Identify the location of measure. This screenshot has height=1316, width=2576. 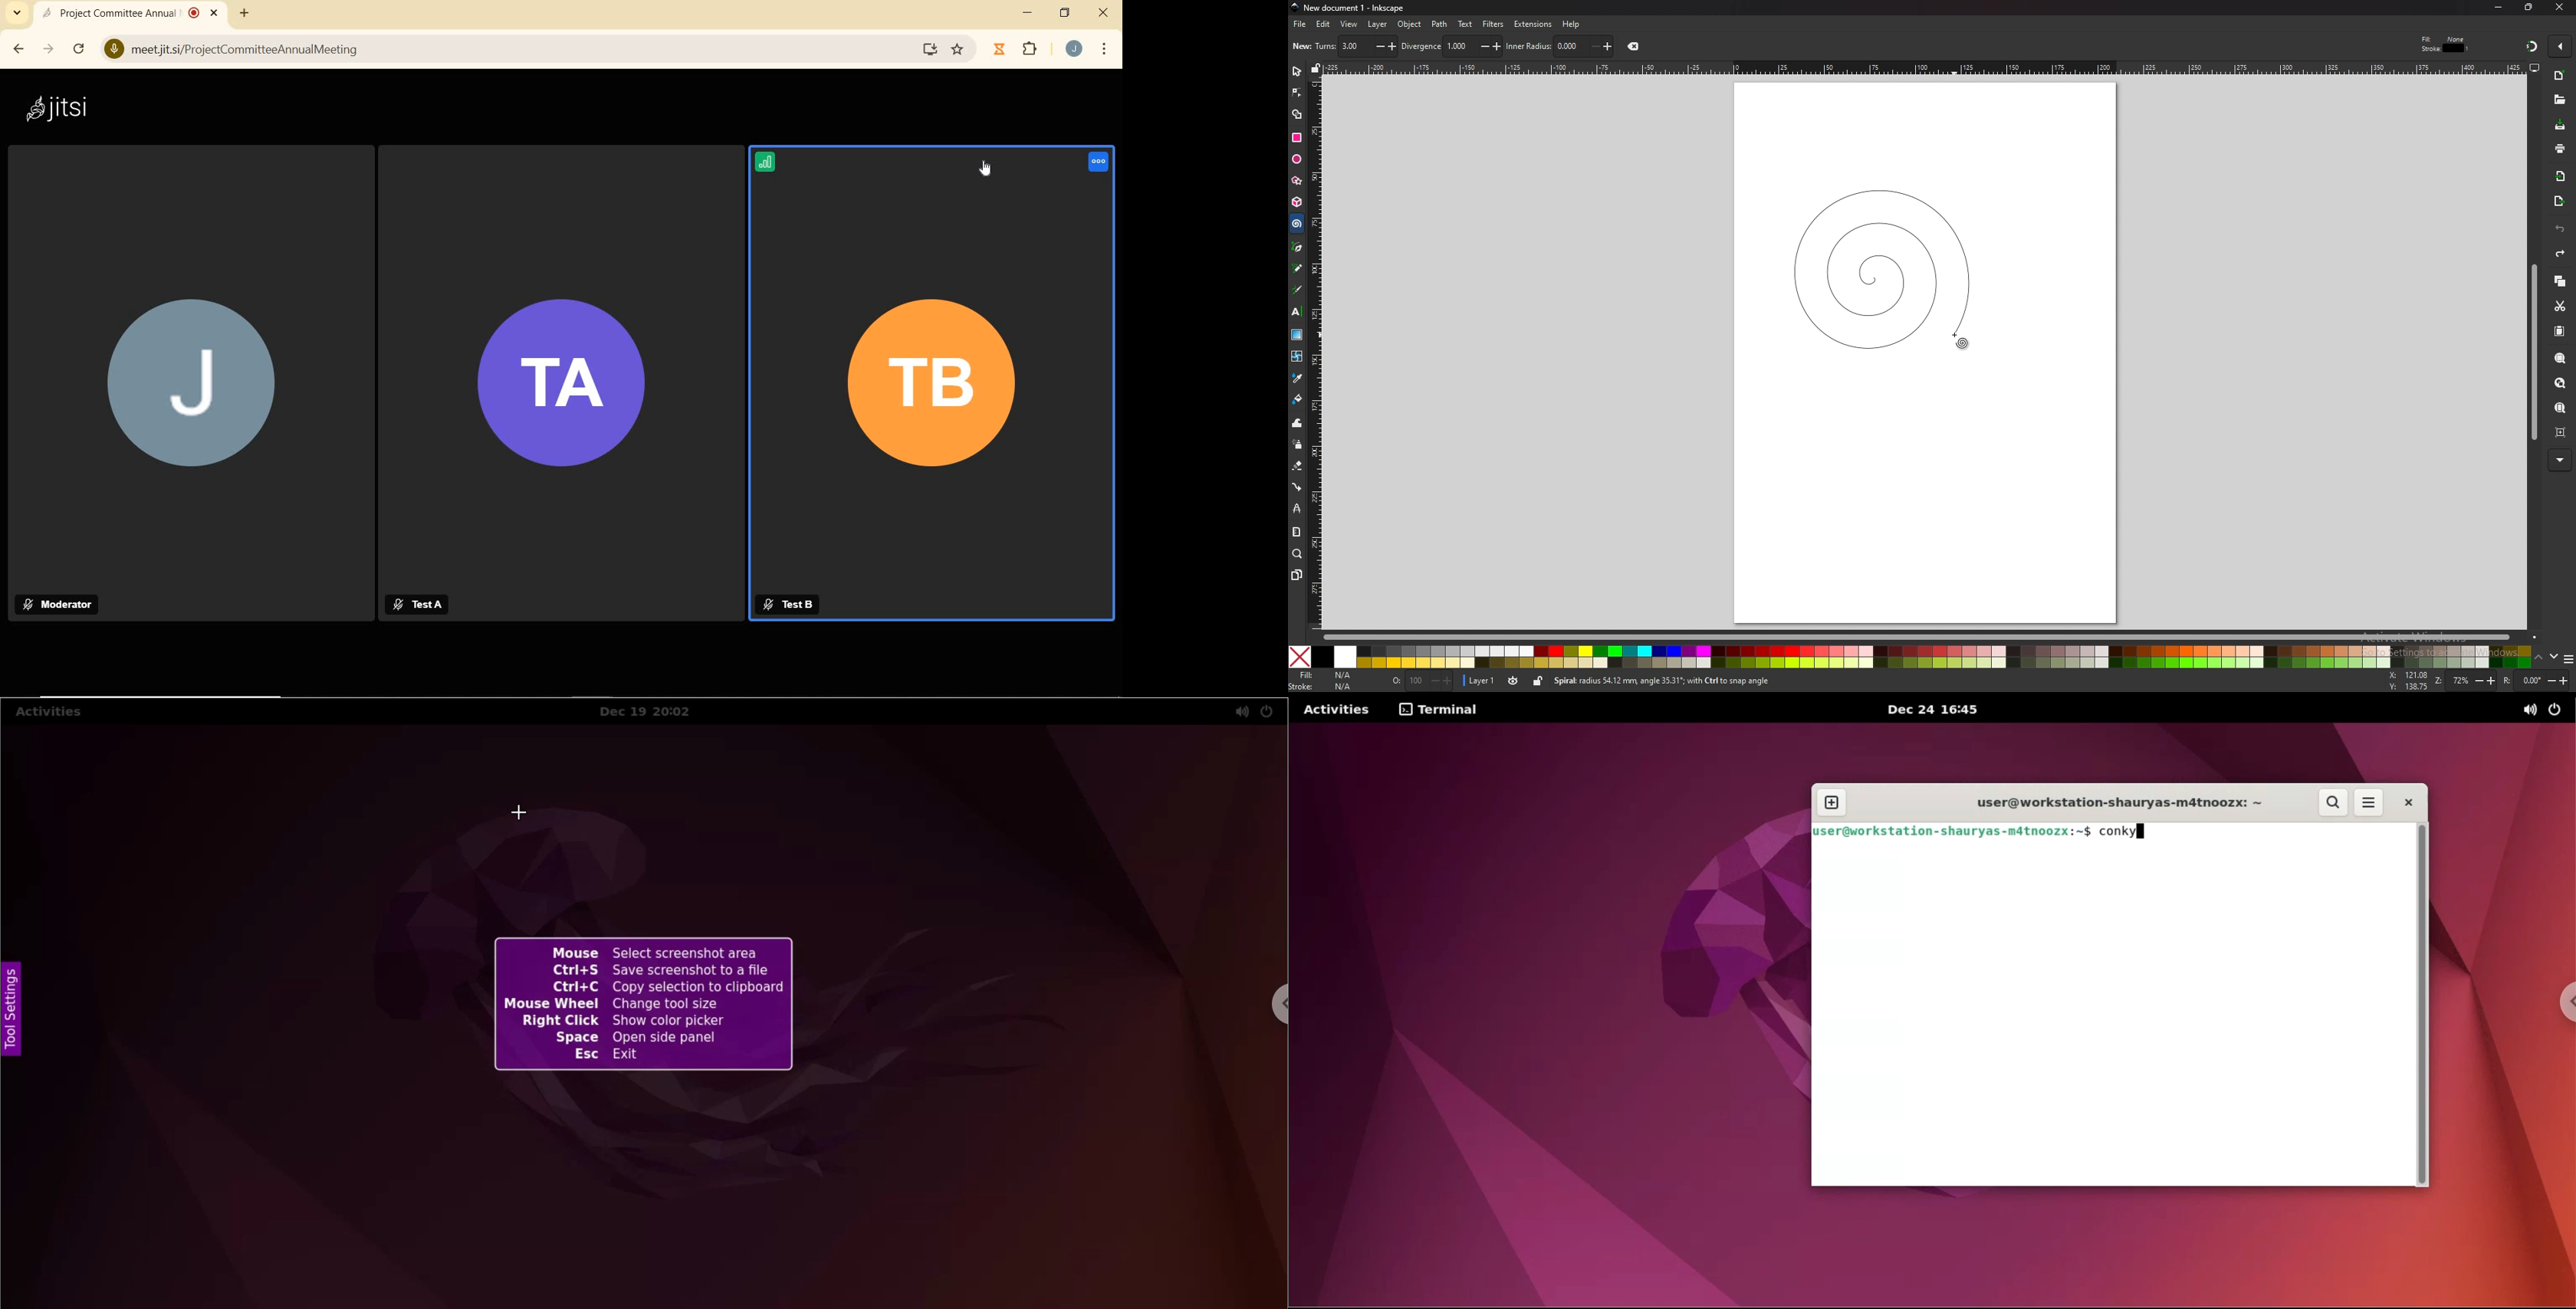
(1297, 532).